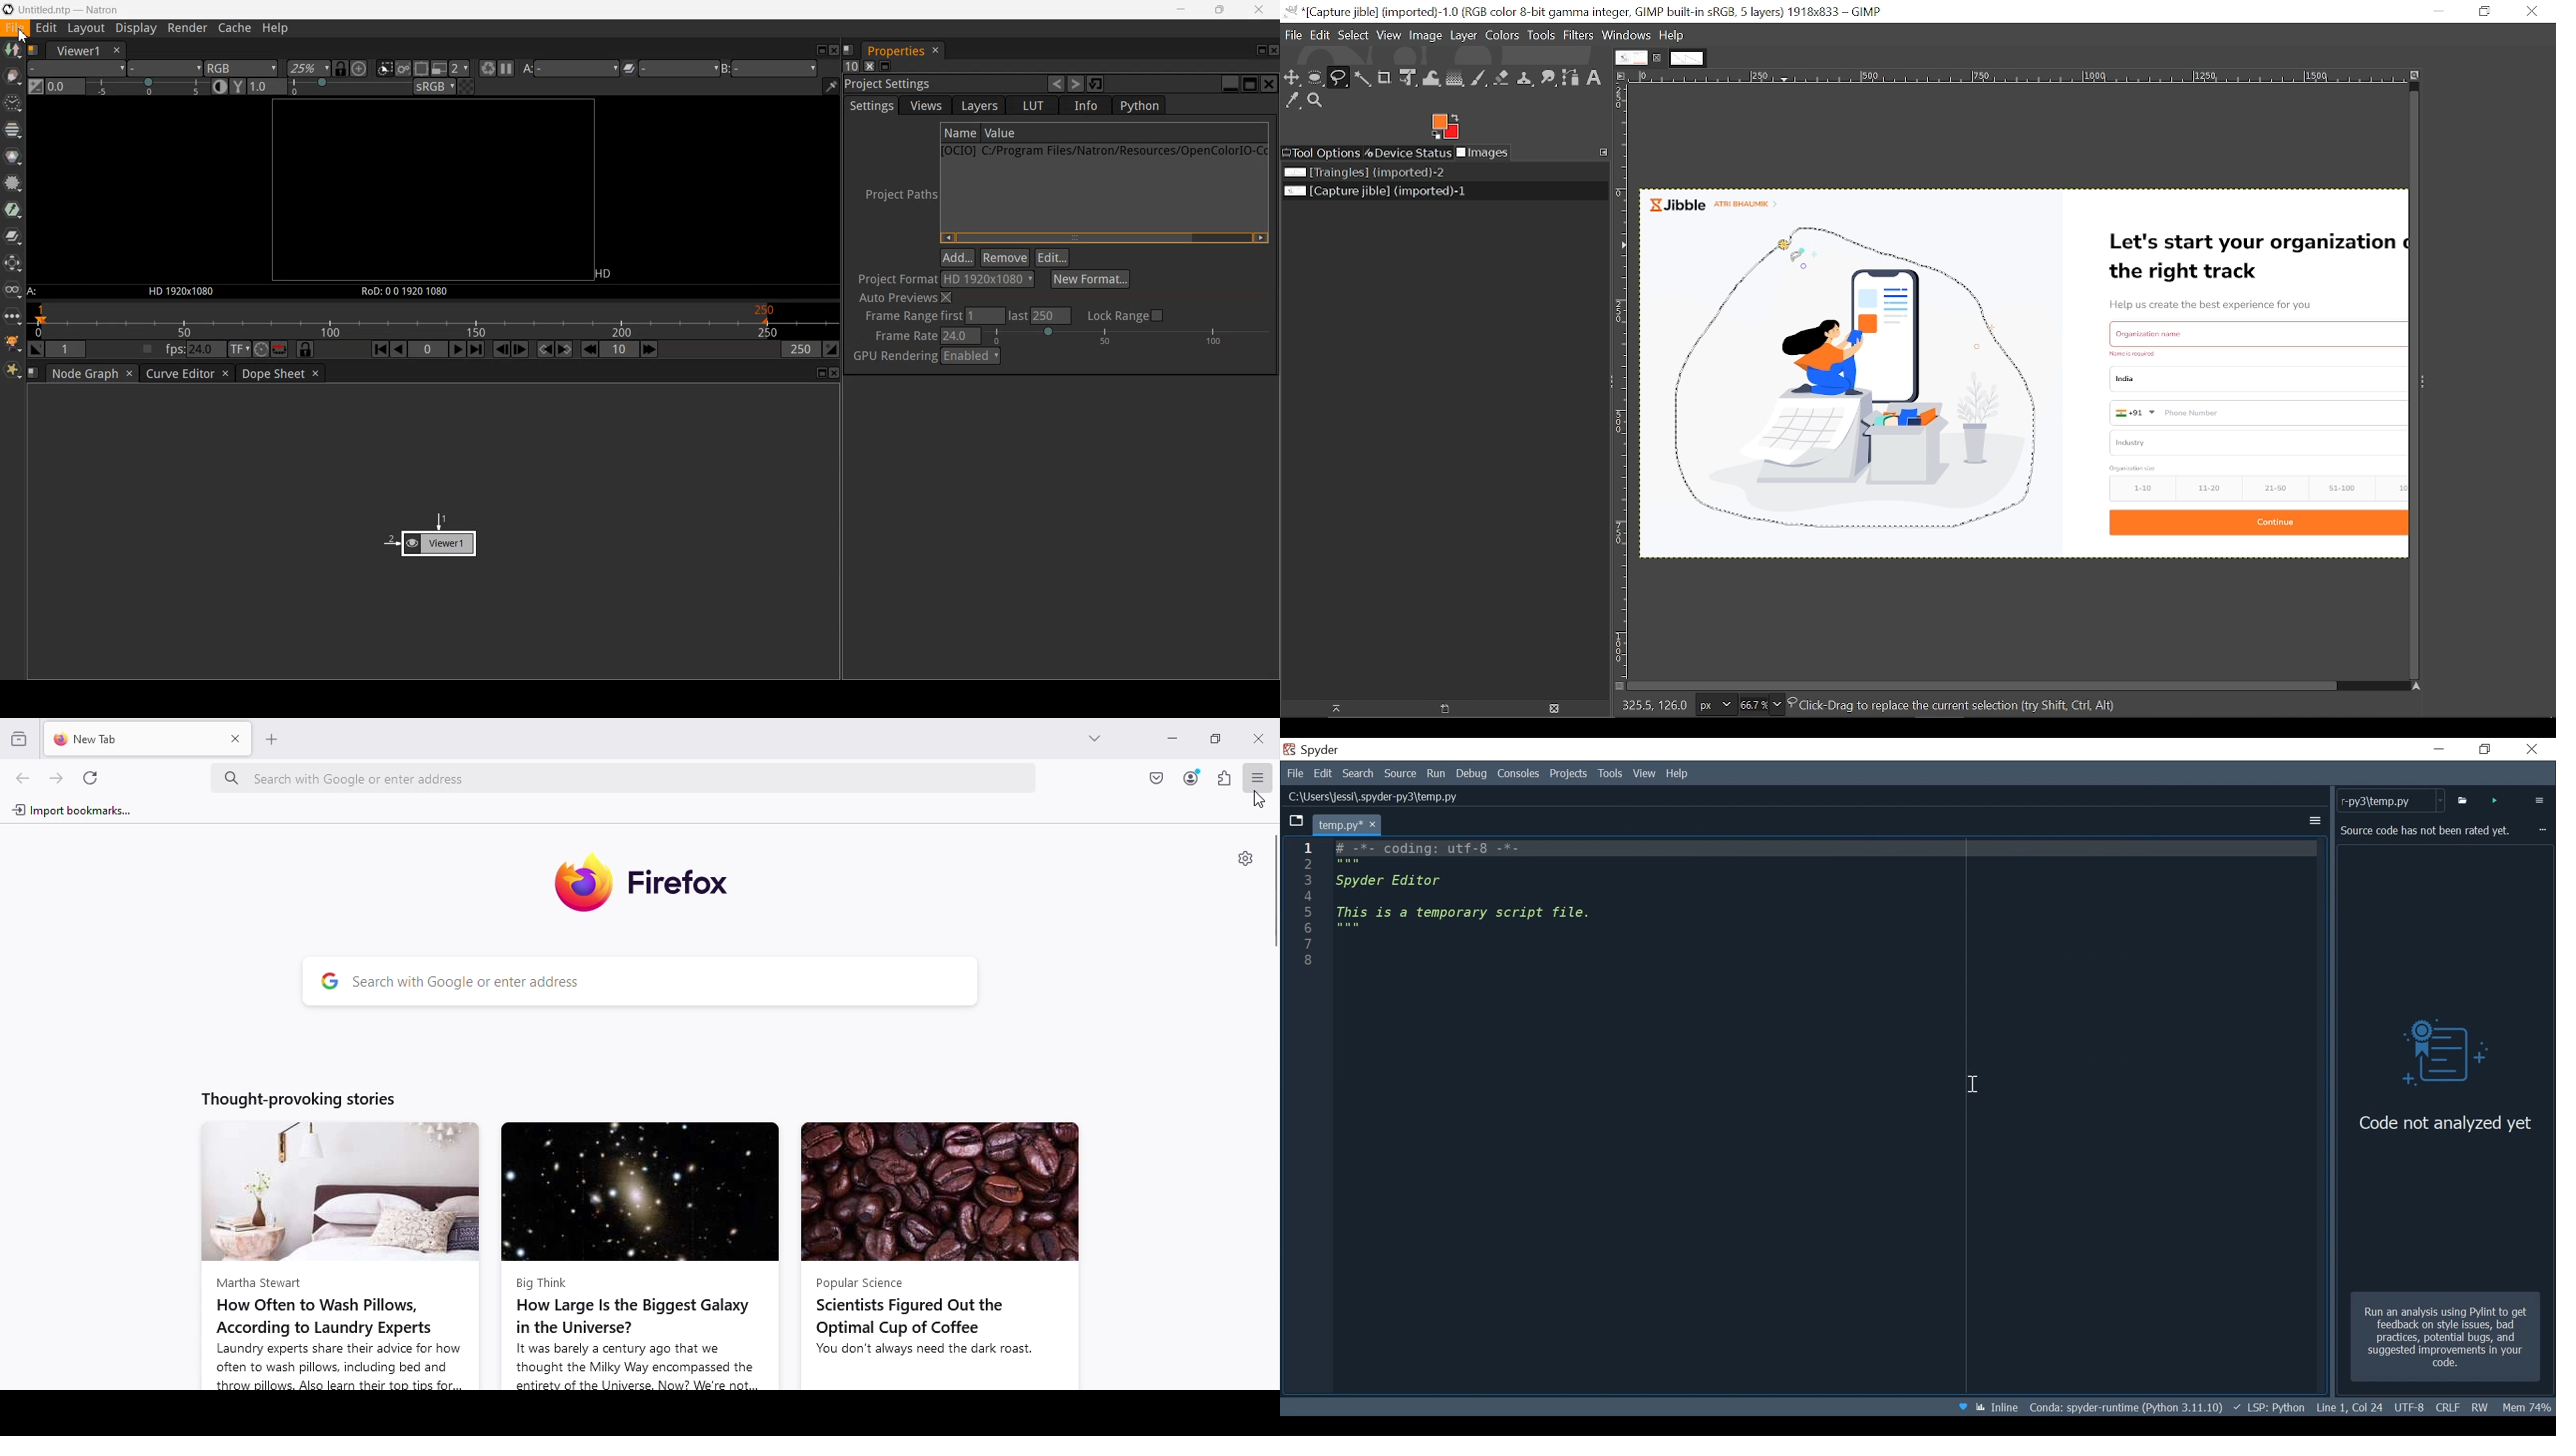 Image resolution: width=2576 pixels, height=1456 pixels. Describe the element at coordinates (1260, 735) in the screenshot. I see `Close` at that location.